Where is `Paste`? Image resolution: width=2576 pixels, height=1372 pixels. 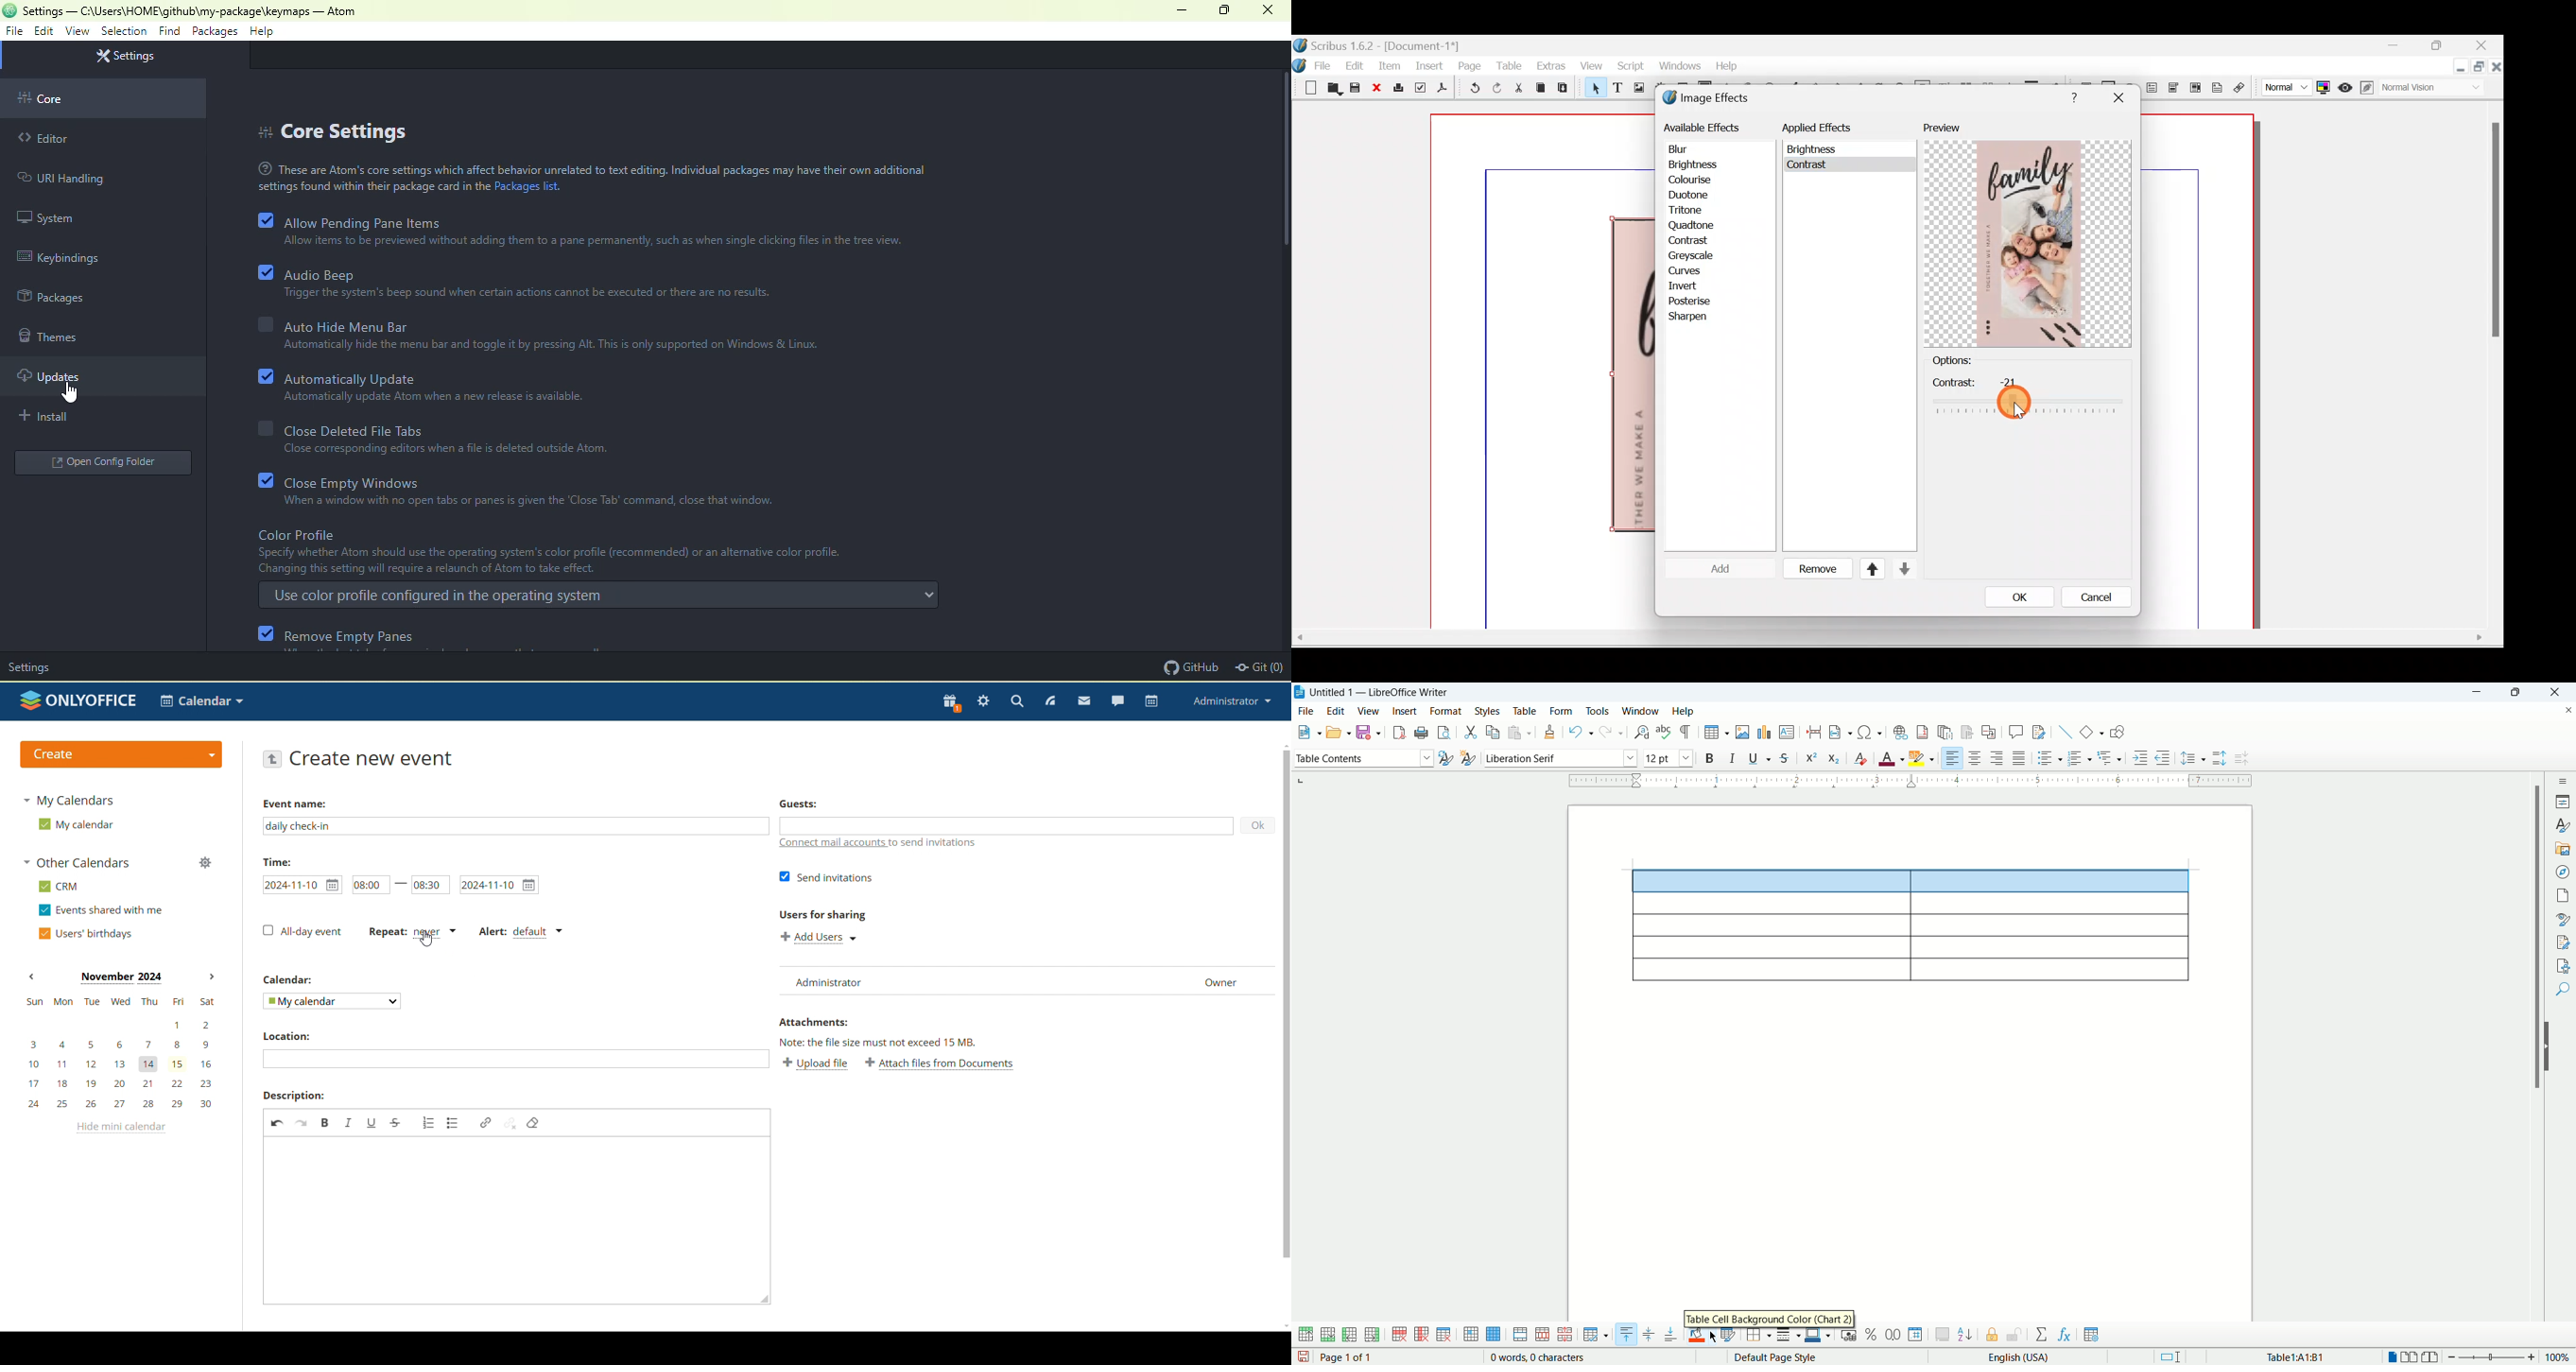
Paste is located at coordinates (1566, 89).